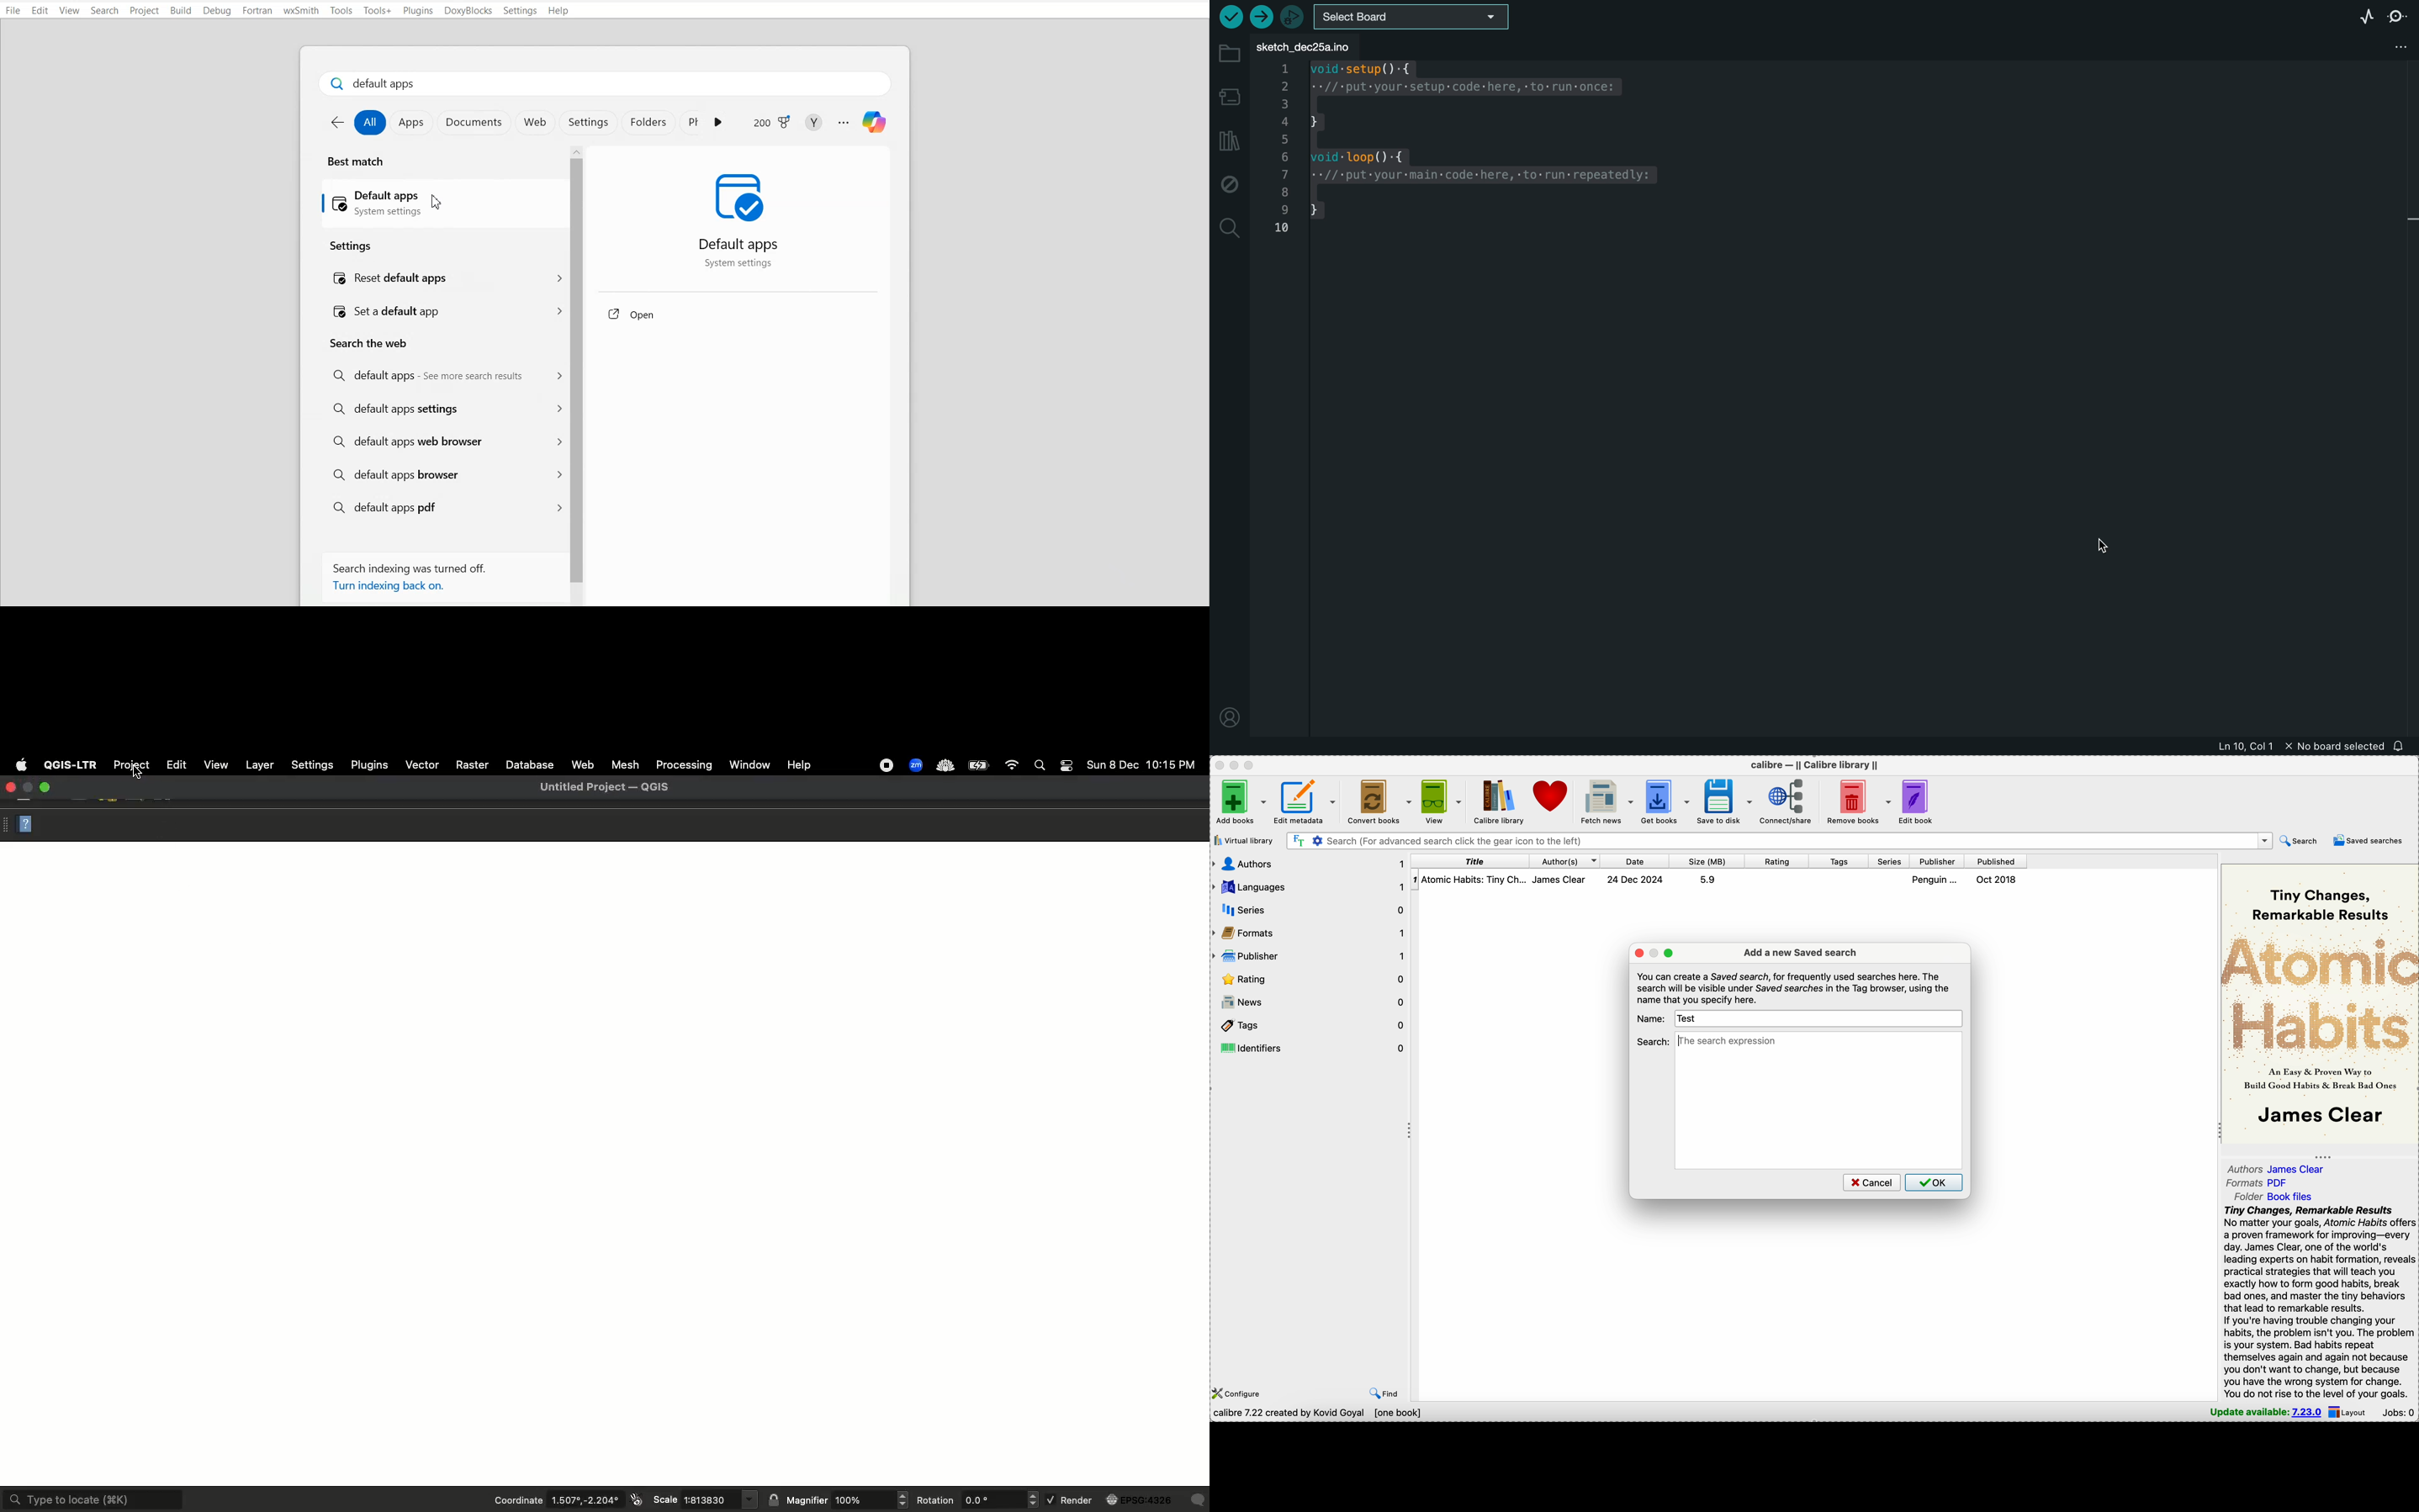 The width and height of the screenshot is (2436, 1512). What do you see at coordinates (216, 11) in the screenshot?
I see `Debug` at bounding box center [216, 11].